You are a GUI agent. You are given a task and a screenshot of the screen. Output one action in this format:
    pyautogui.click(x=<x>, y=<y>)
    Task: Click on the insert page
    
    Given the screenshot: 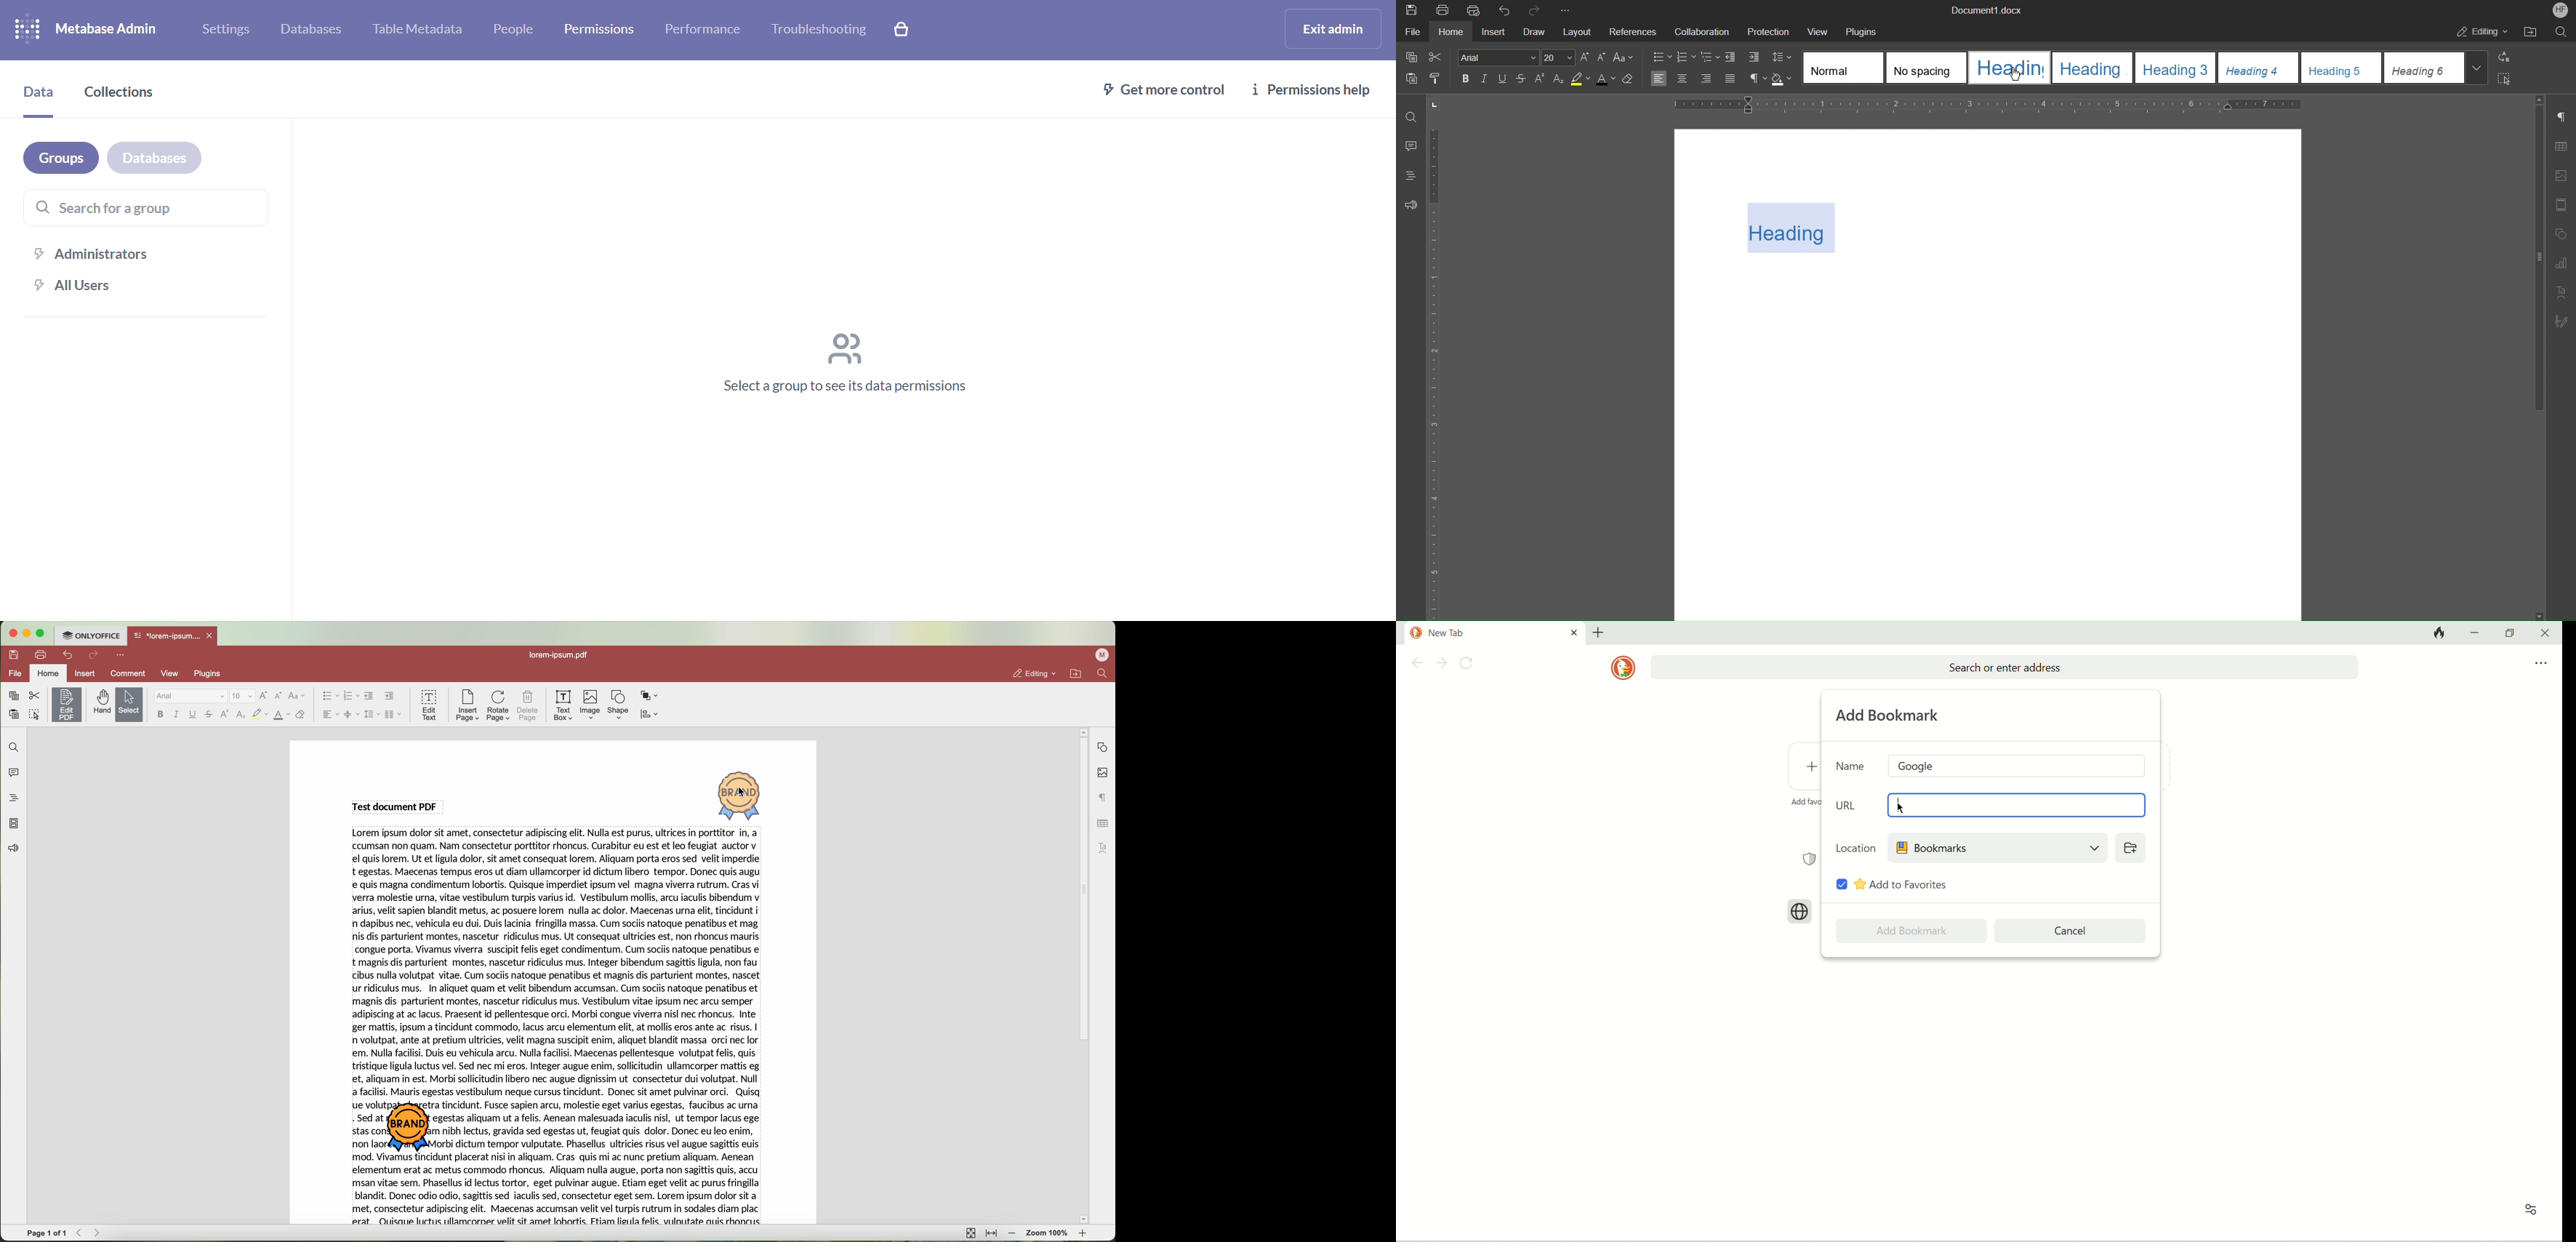 What is the action you would take?
    pyautogui.click(x=467, y=705)
    